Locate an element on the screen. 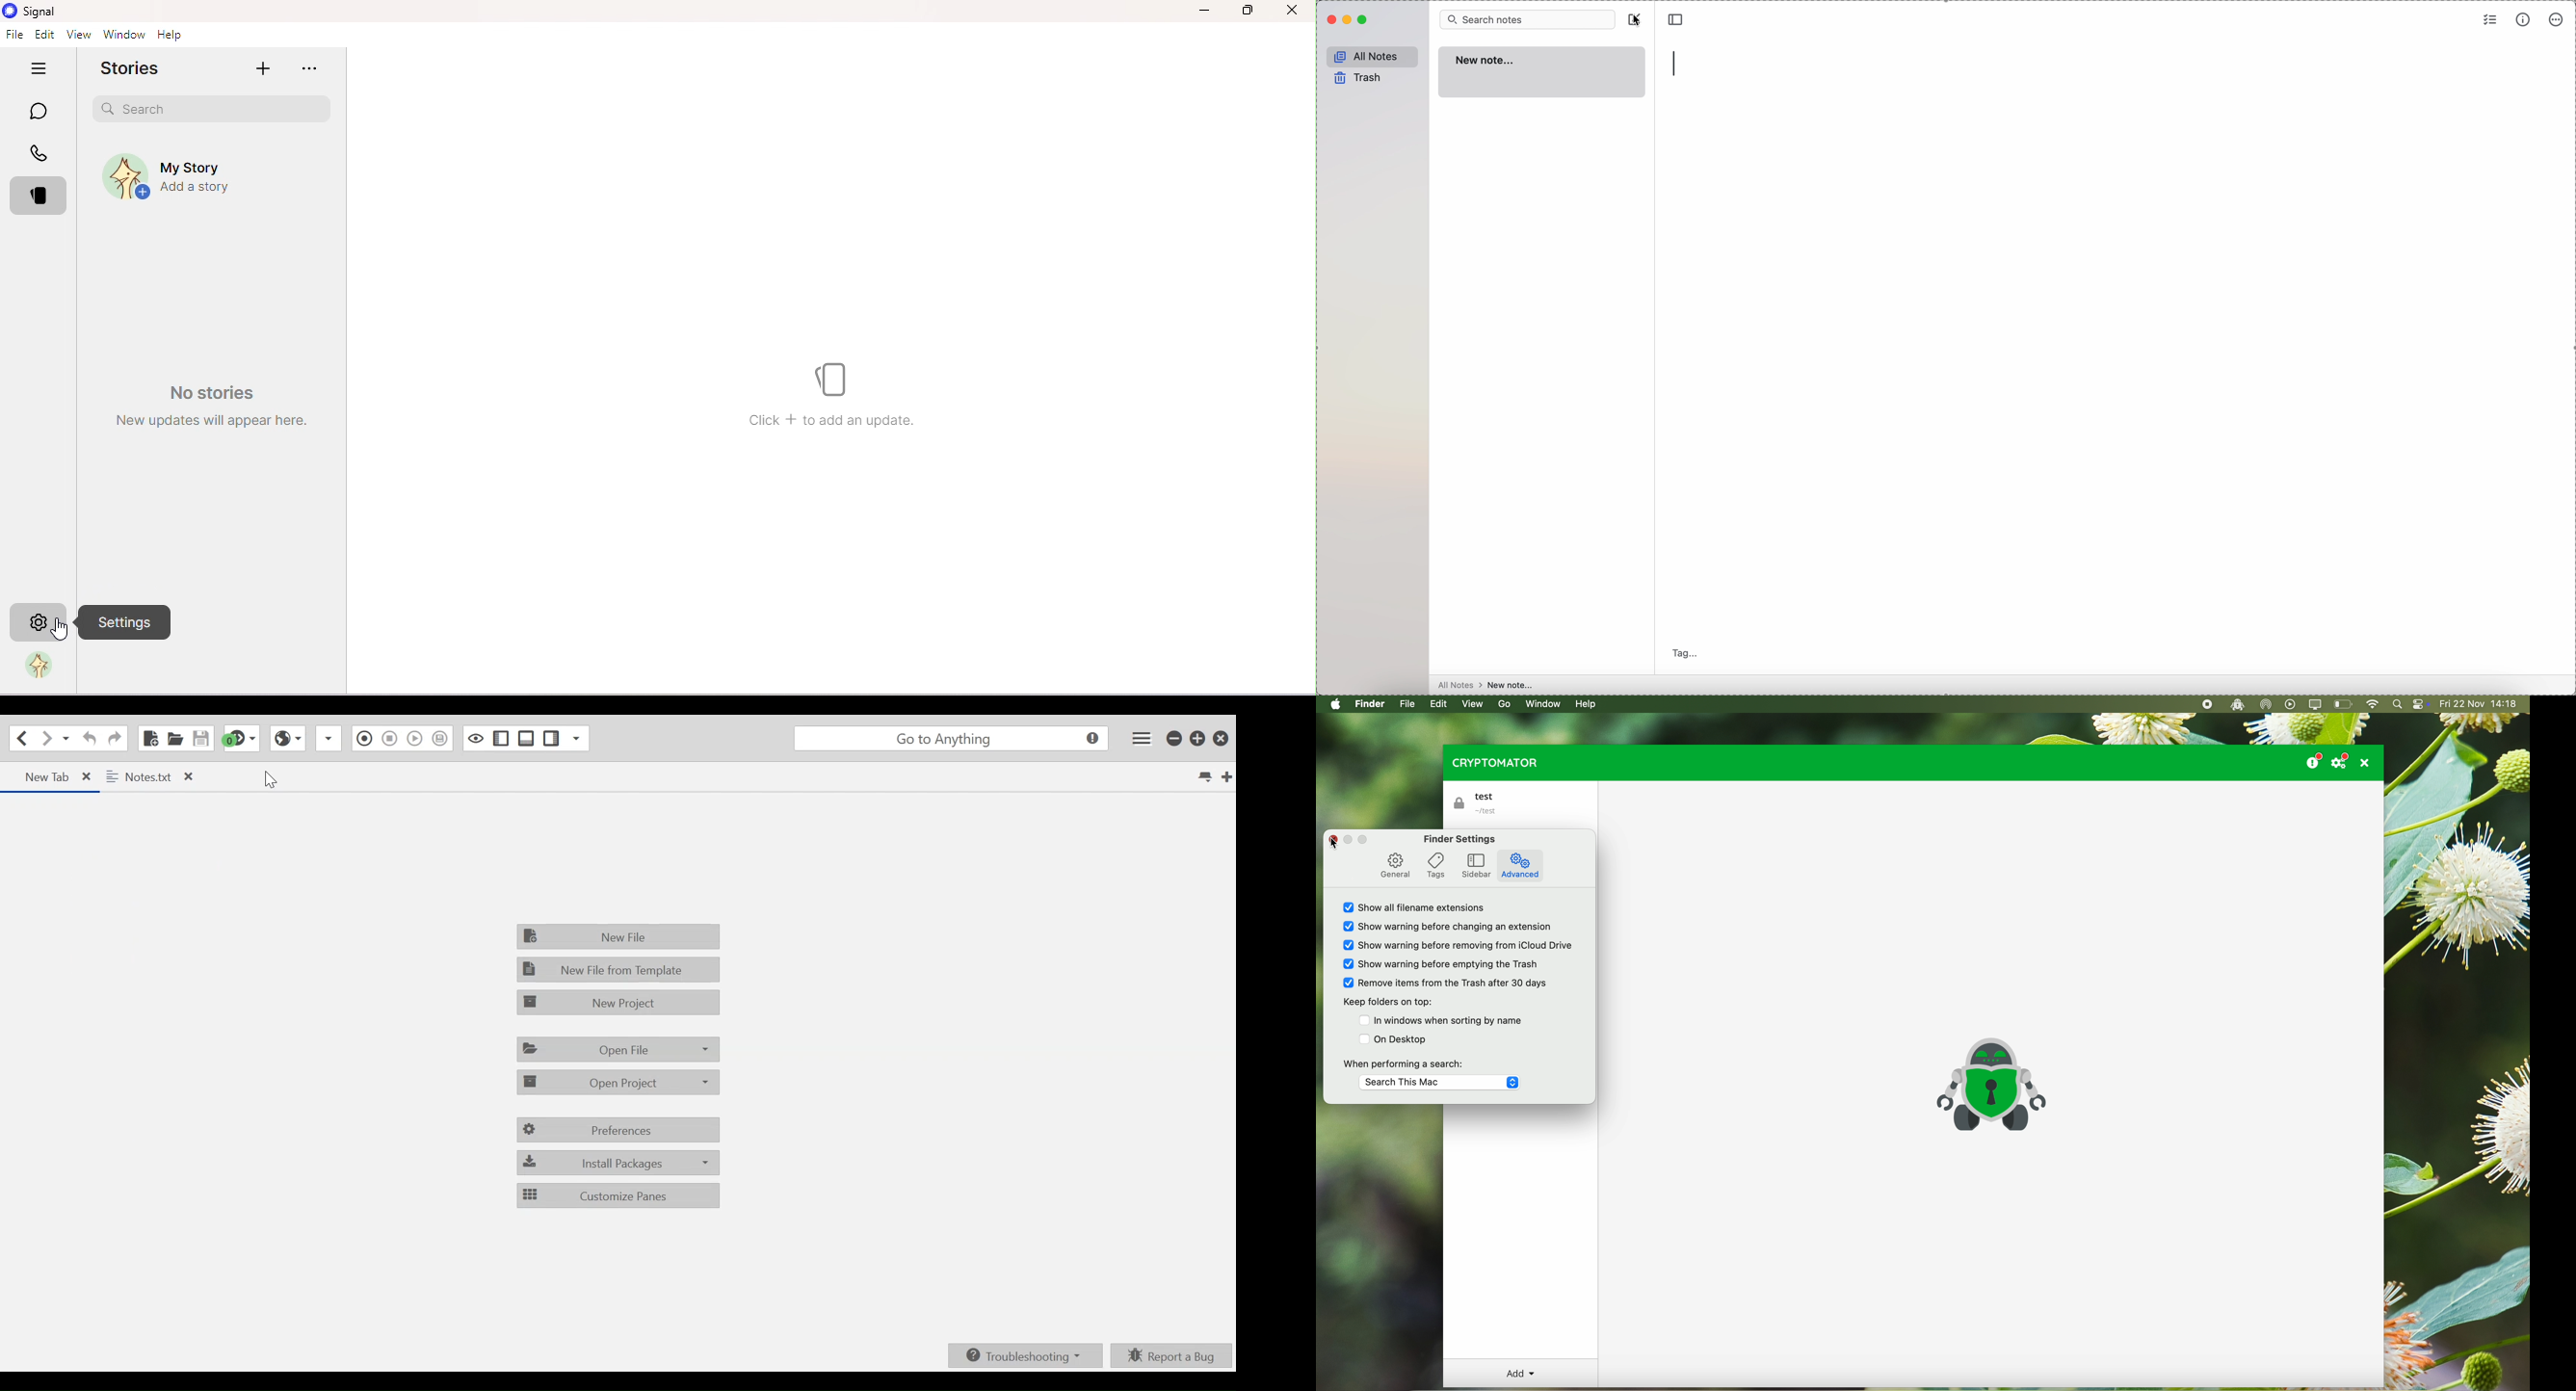 Image resolution: width=2576 pixels, height=1400 pixels. close Simplenote is located at coordinates (1330, 20).